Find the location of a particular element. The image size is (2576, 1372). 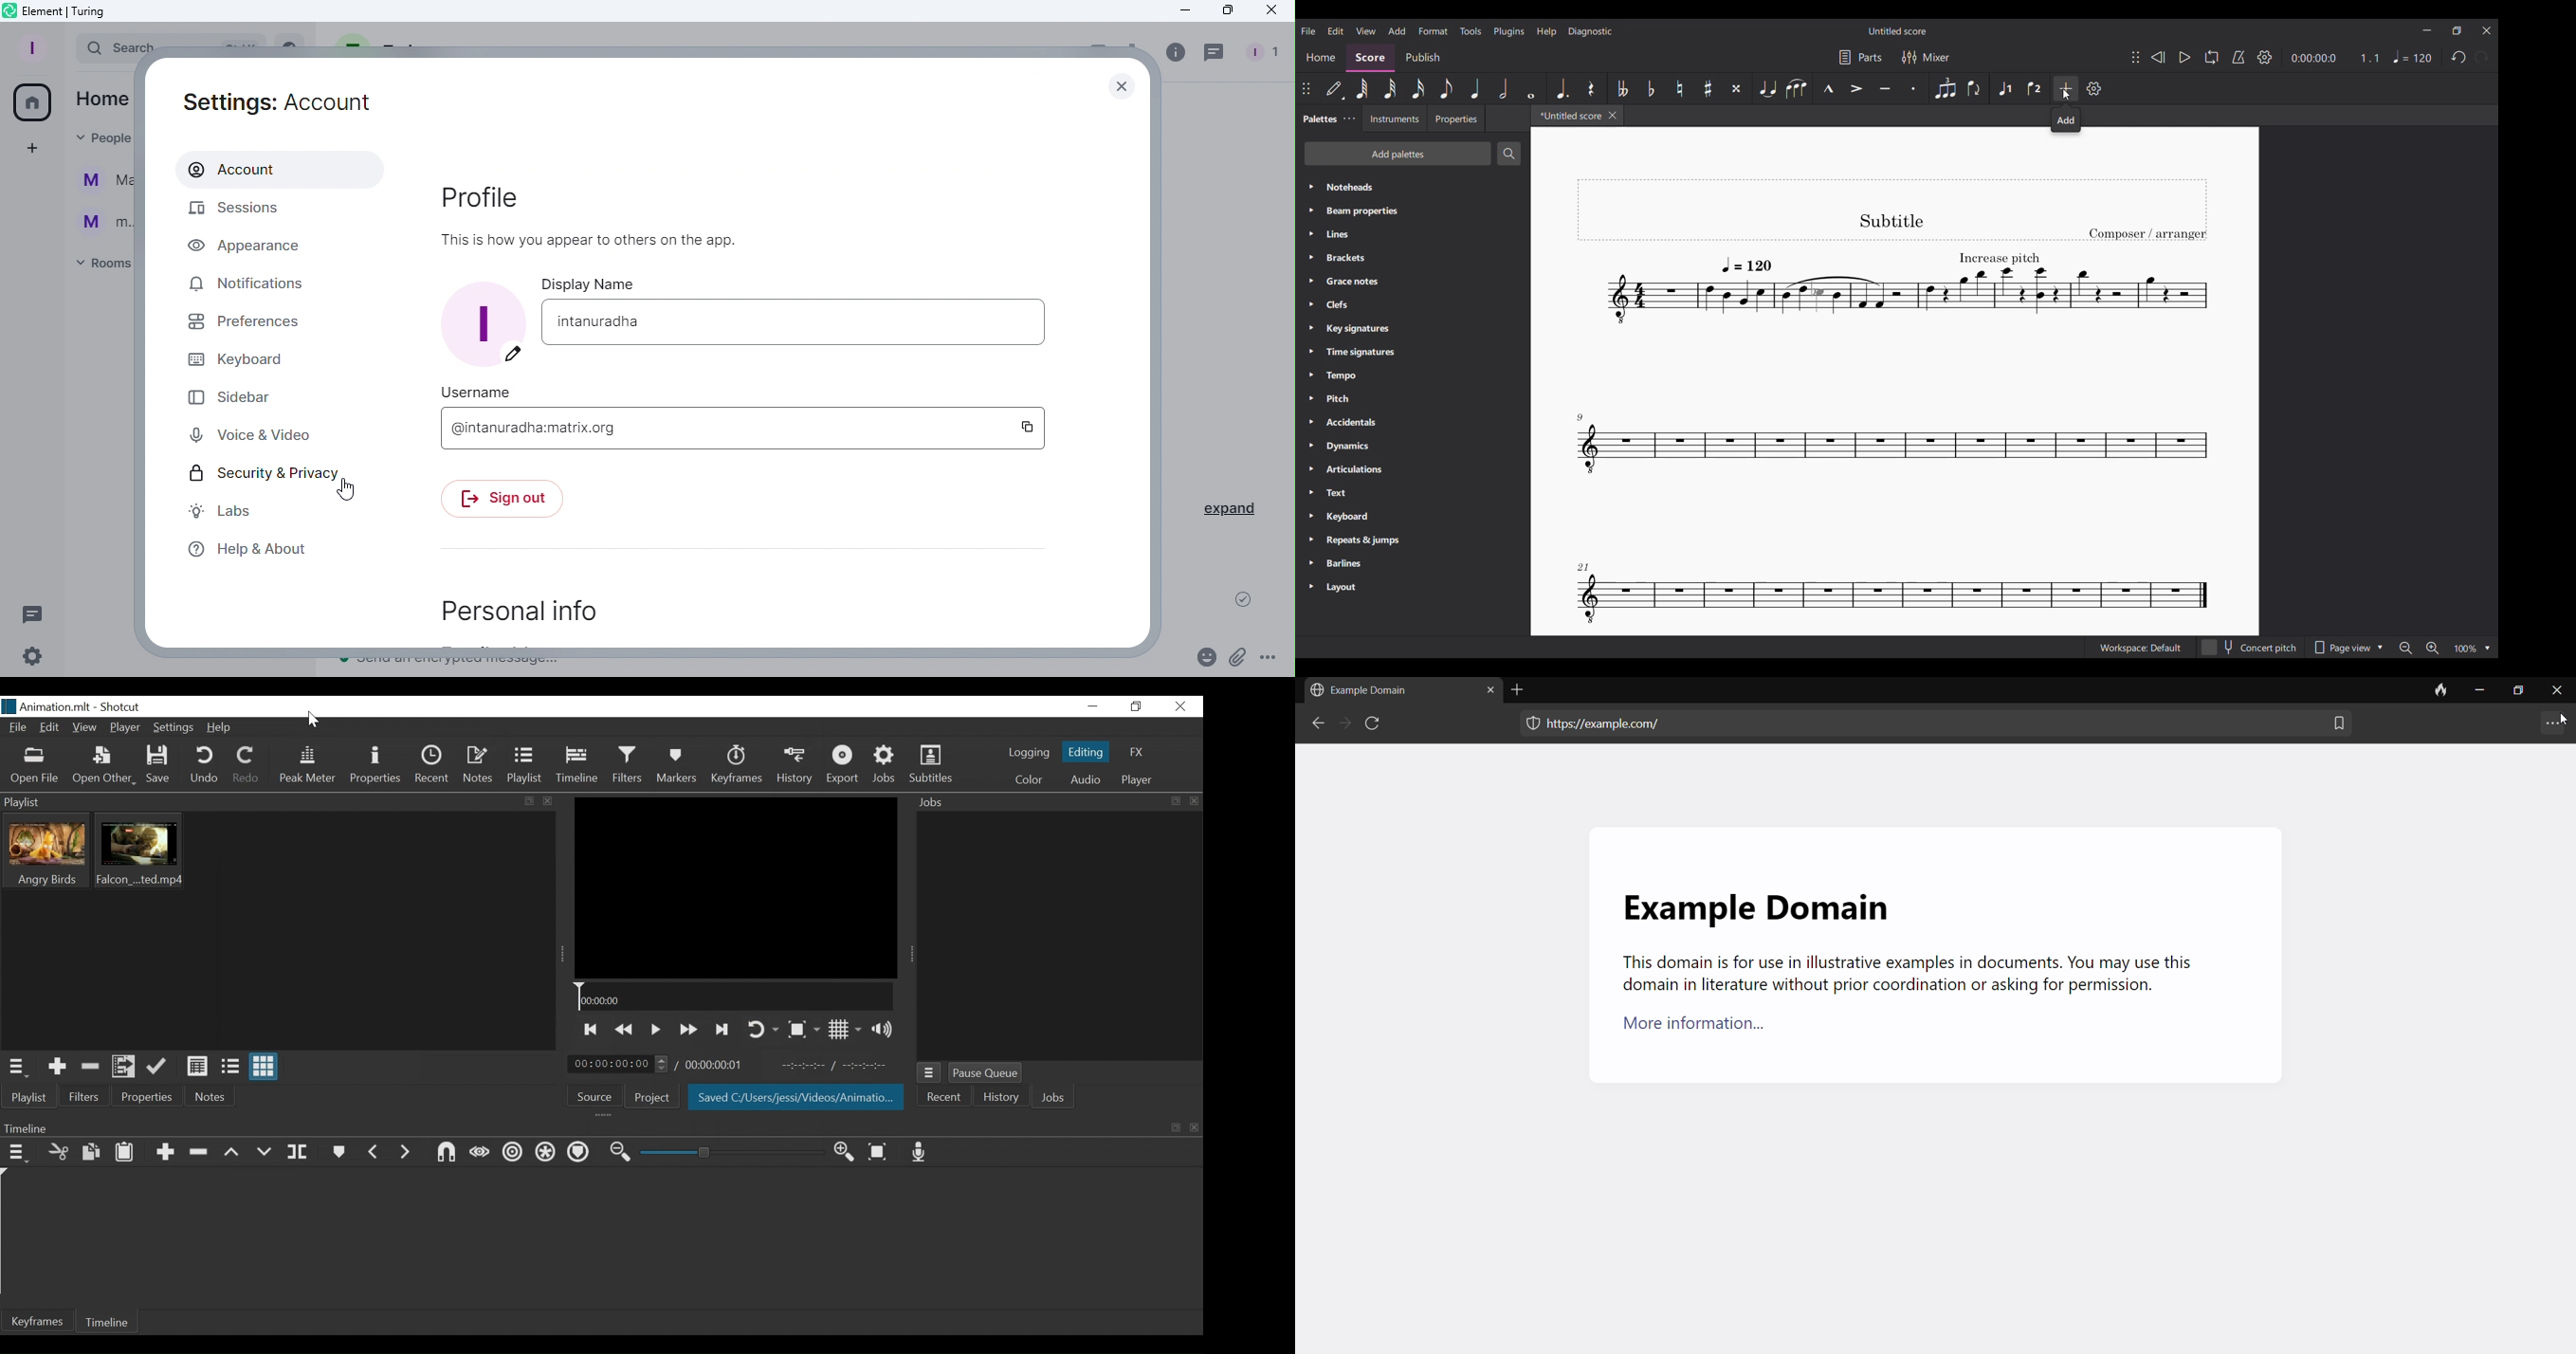

Sign out is located at coordinates (510, 501).